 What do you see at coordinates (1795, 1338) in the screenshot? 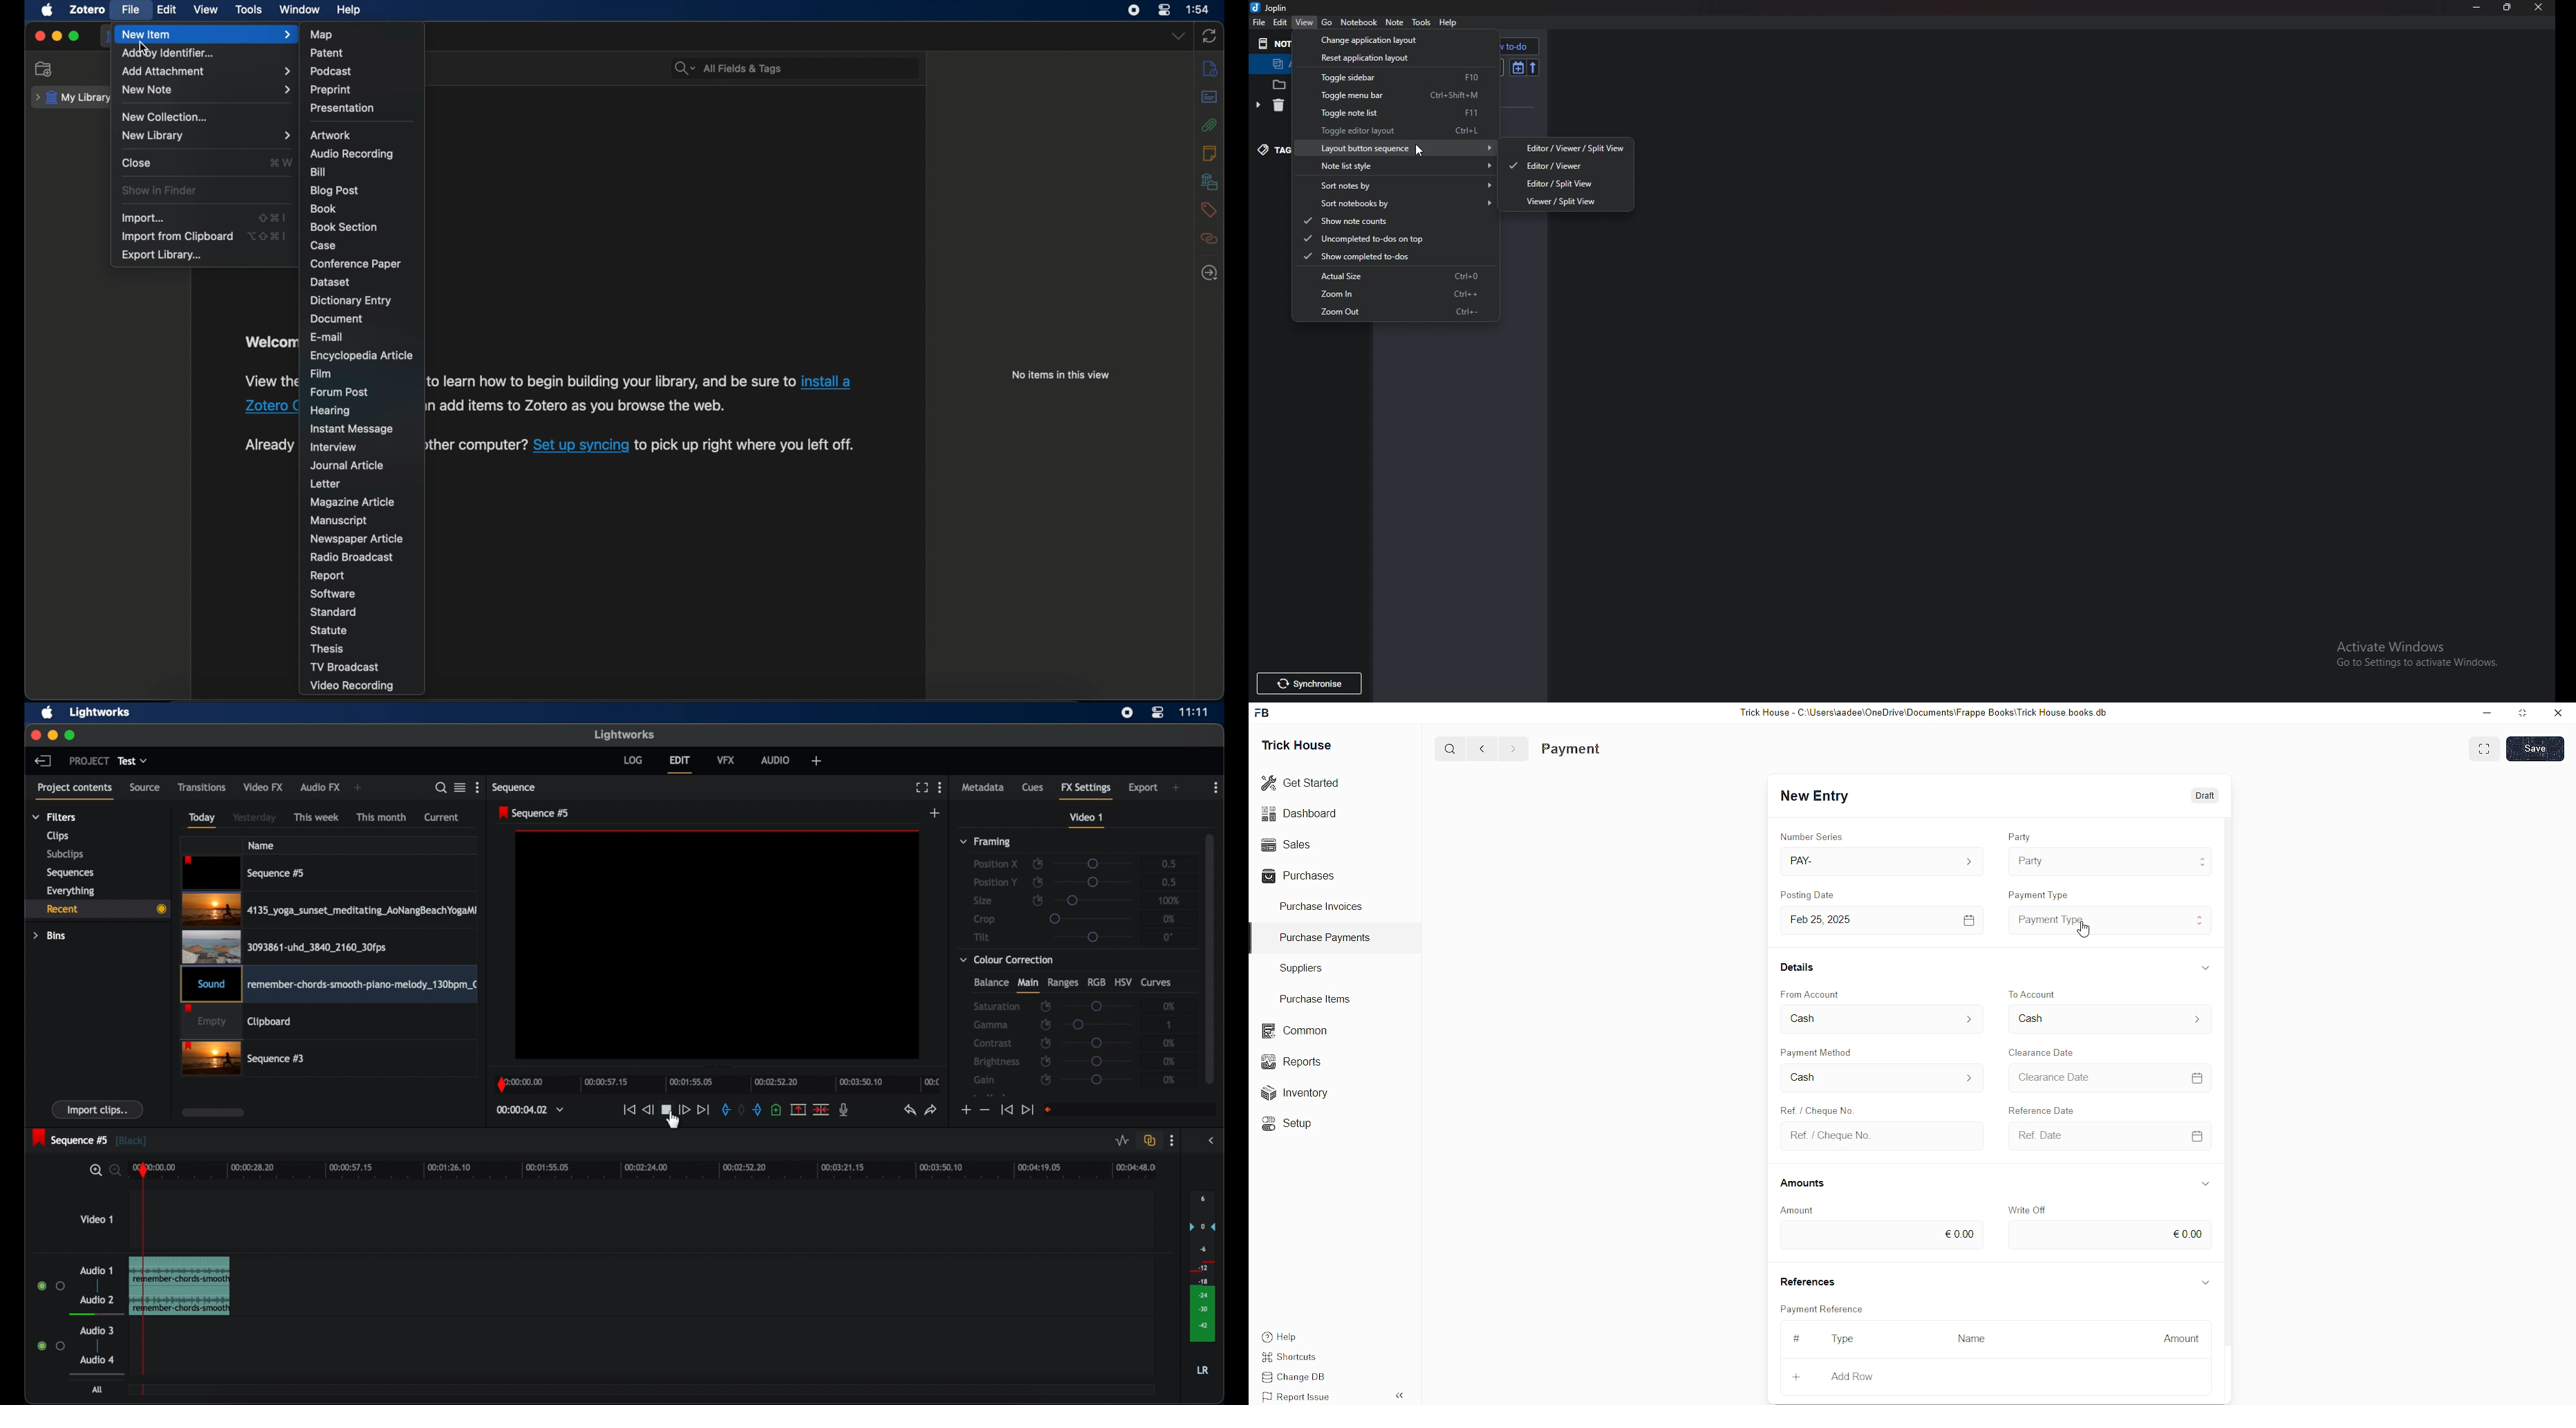
I see `#` at bounding box center [1795, 1338].